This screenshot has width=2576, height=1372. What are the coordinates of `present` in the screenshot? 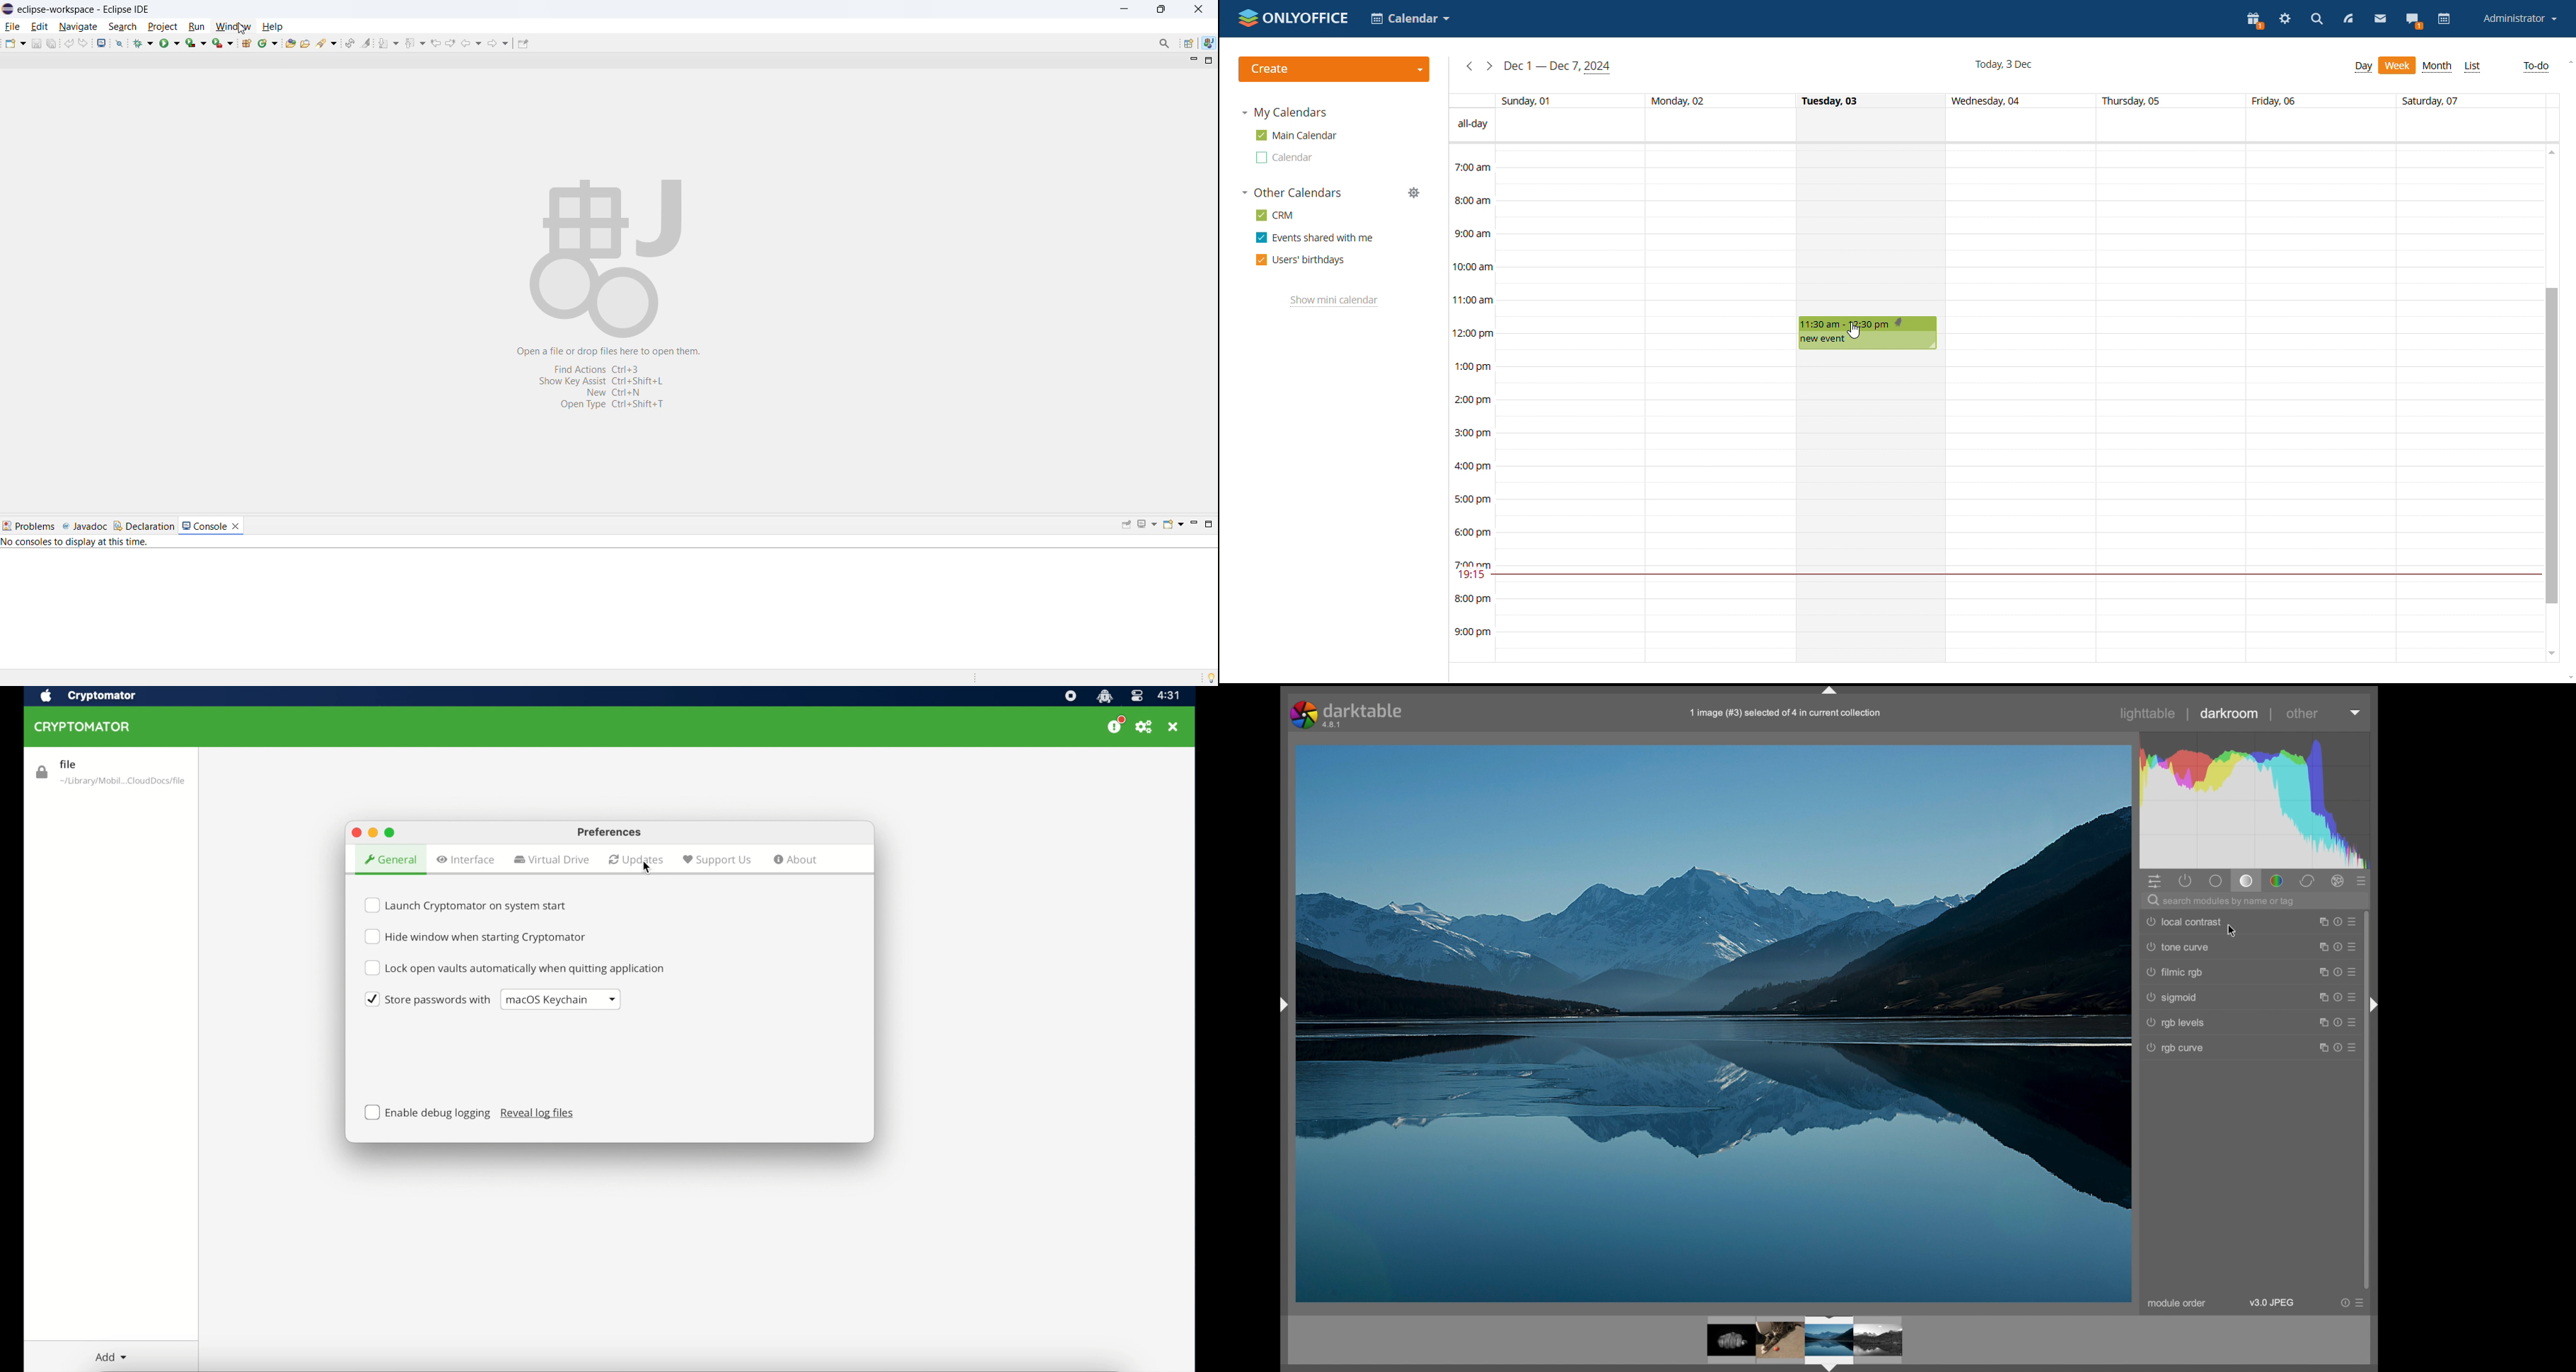 It's located at (2255, 20).